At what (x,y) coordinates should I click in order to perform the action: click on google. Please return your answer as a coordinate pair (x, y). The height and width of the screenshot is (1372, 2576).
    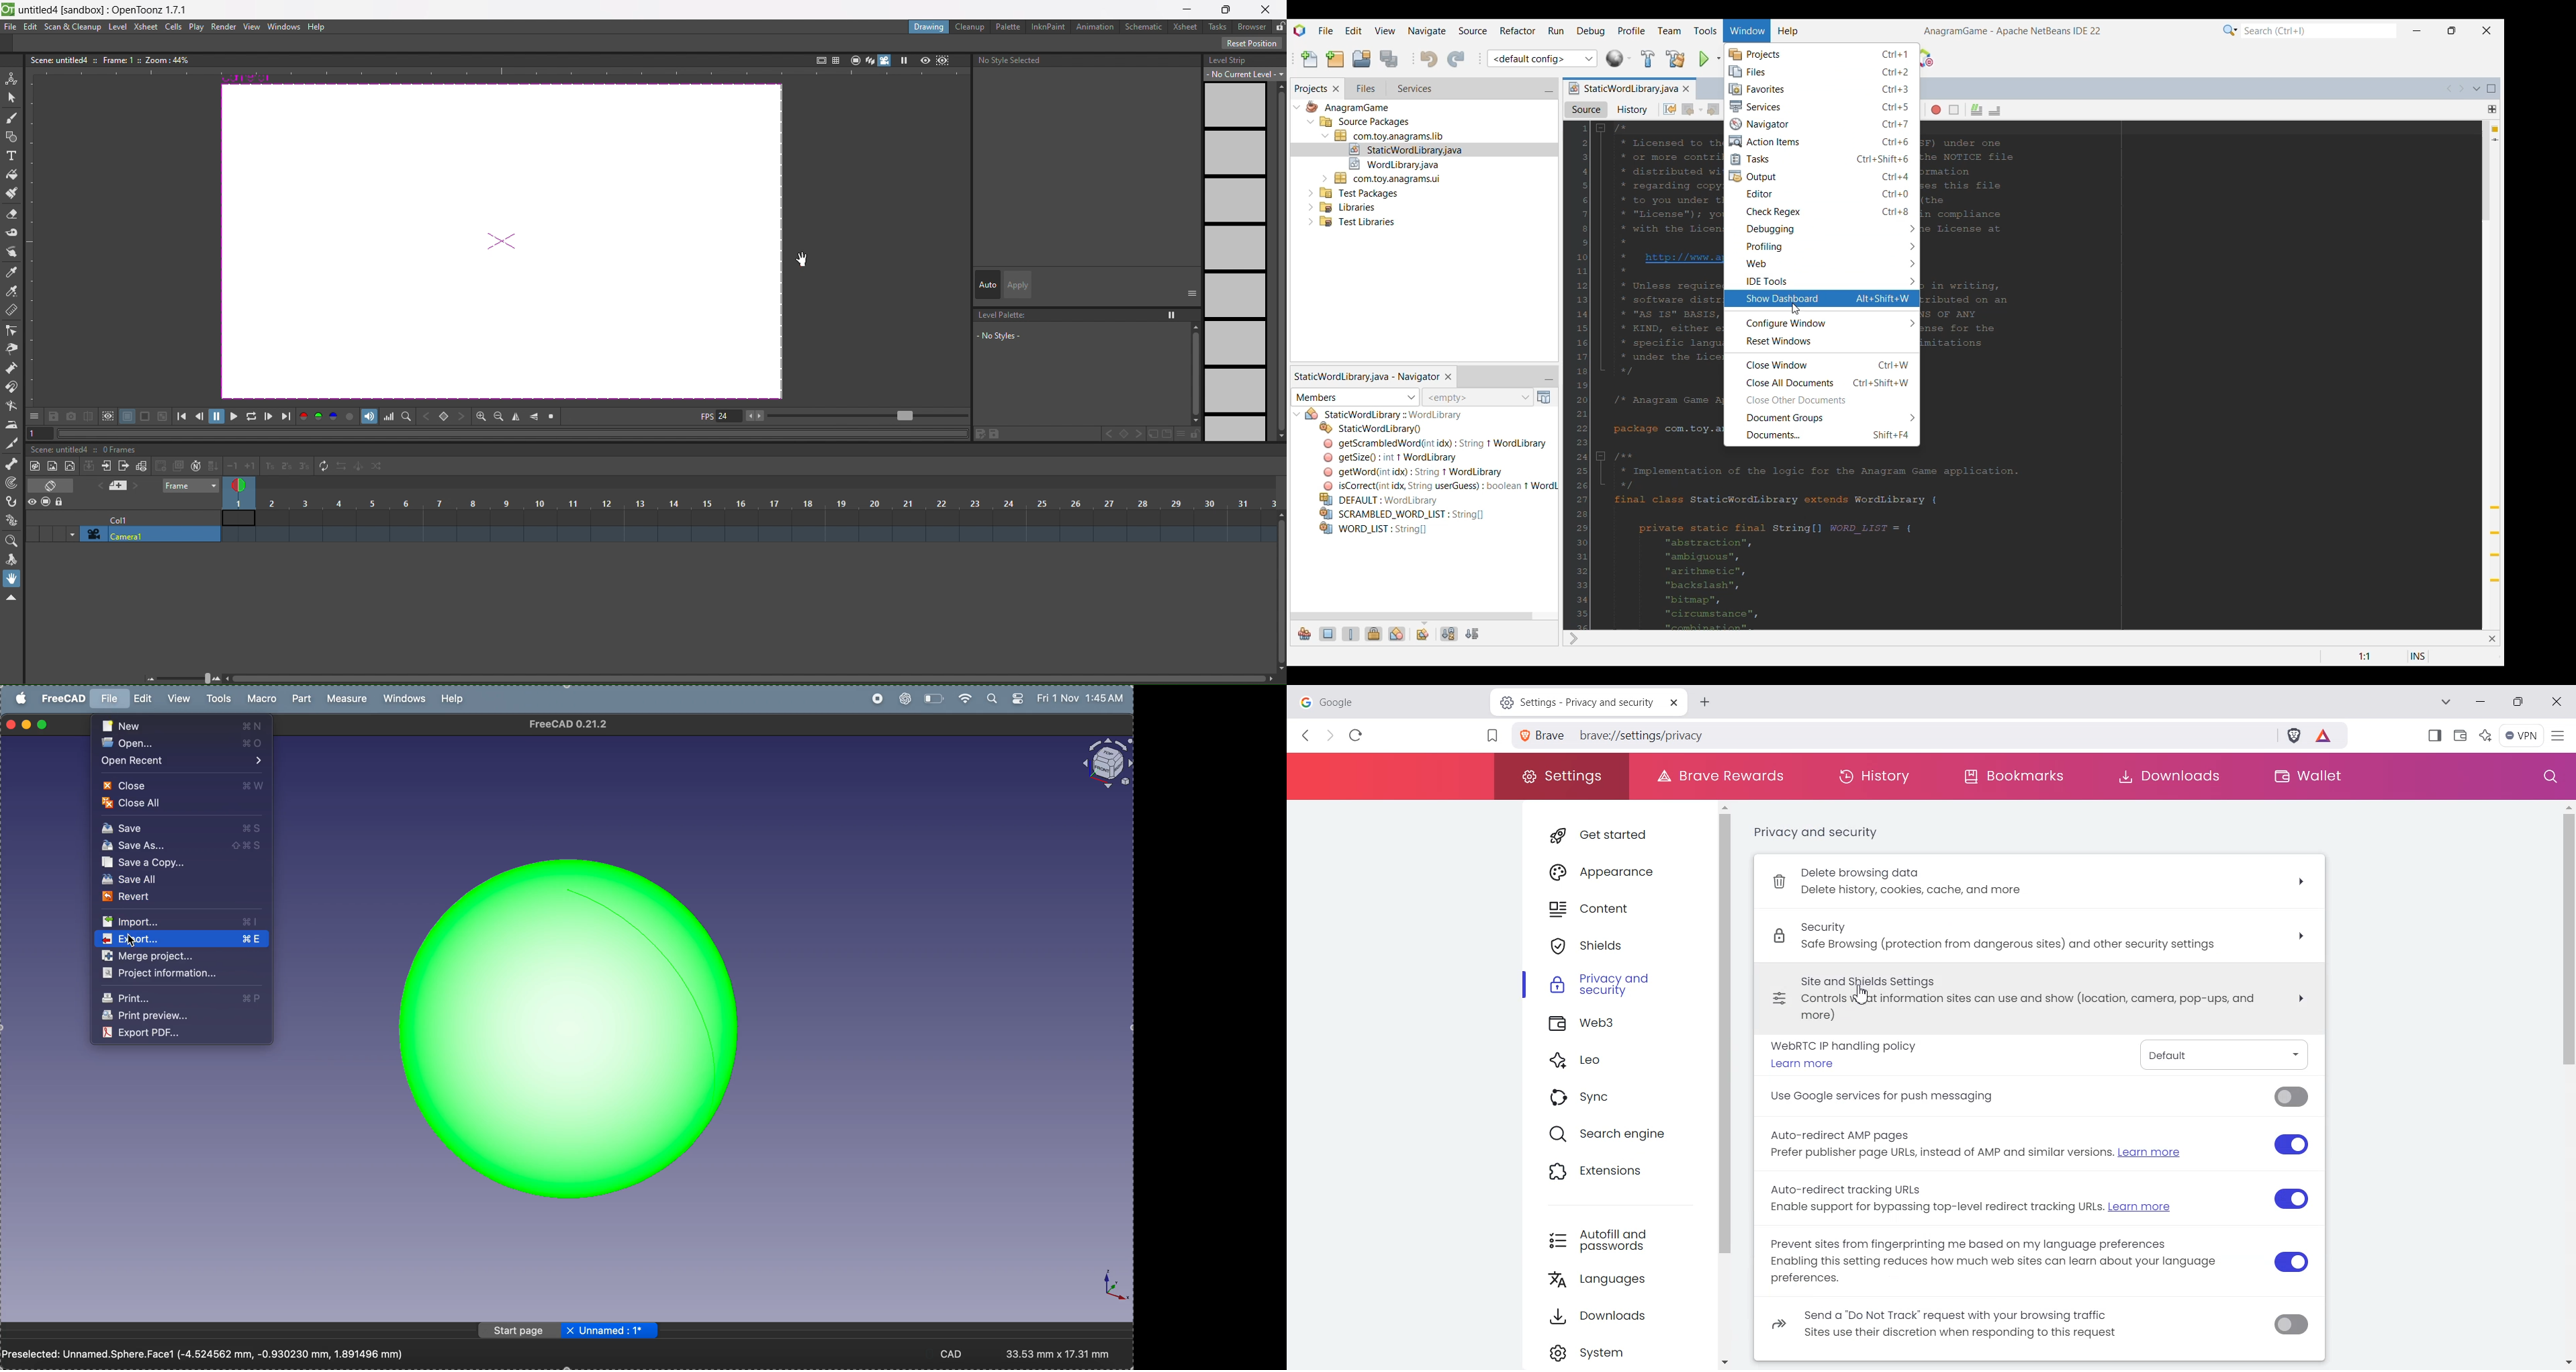
    Looking at the image, I should click on (1387, 700).